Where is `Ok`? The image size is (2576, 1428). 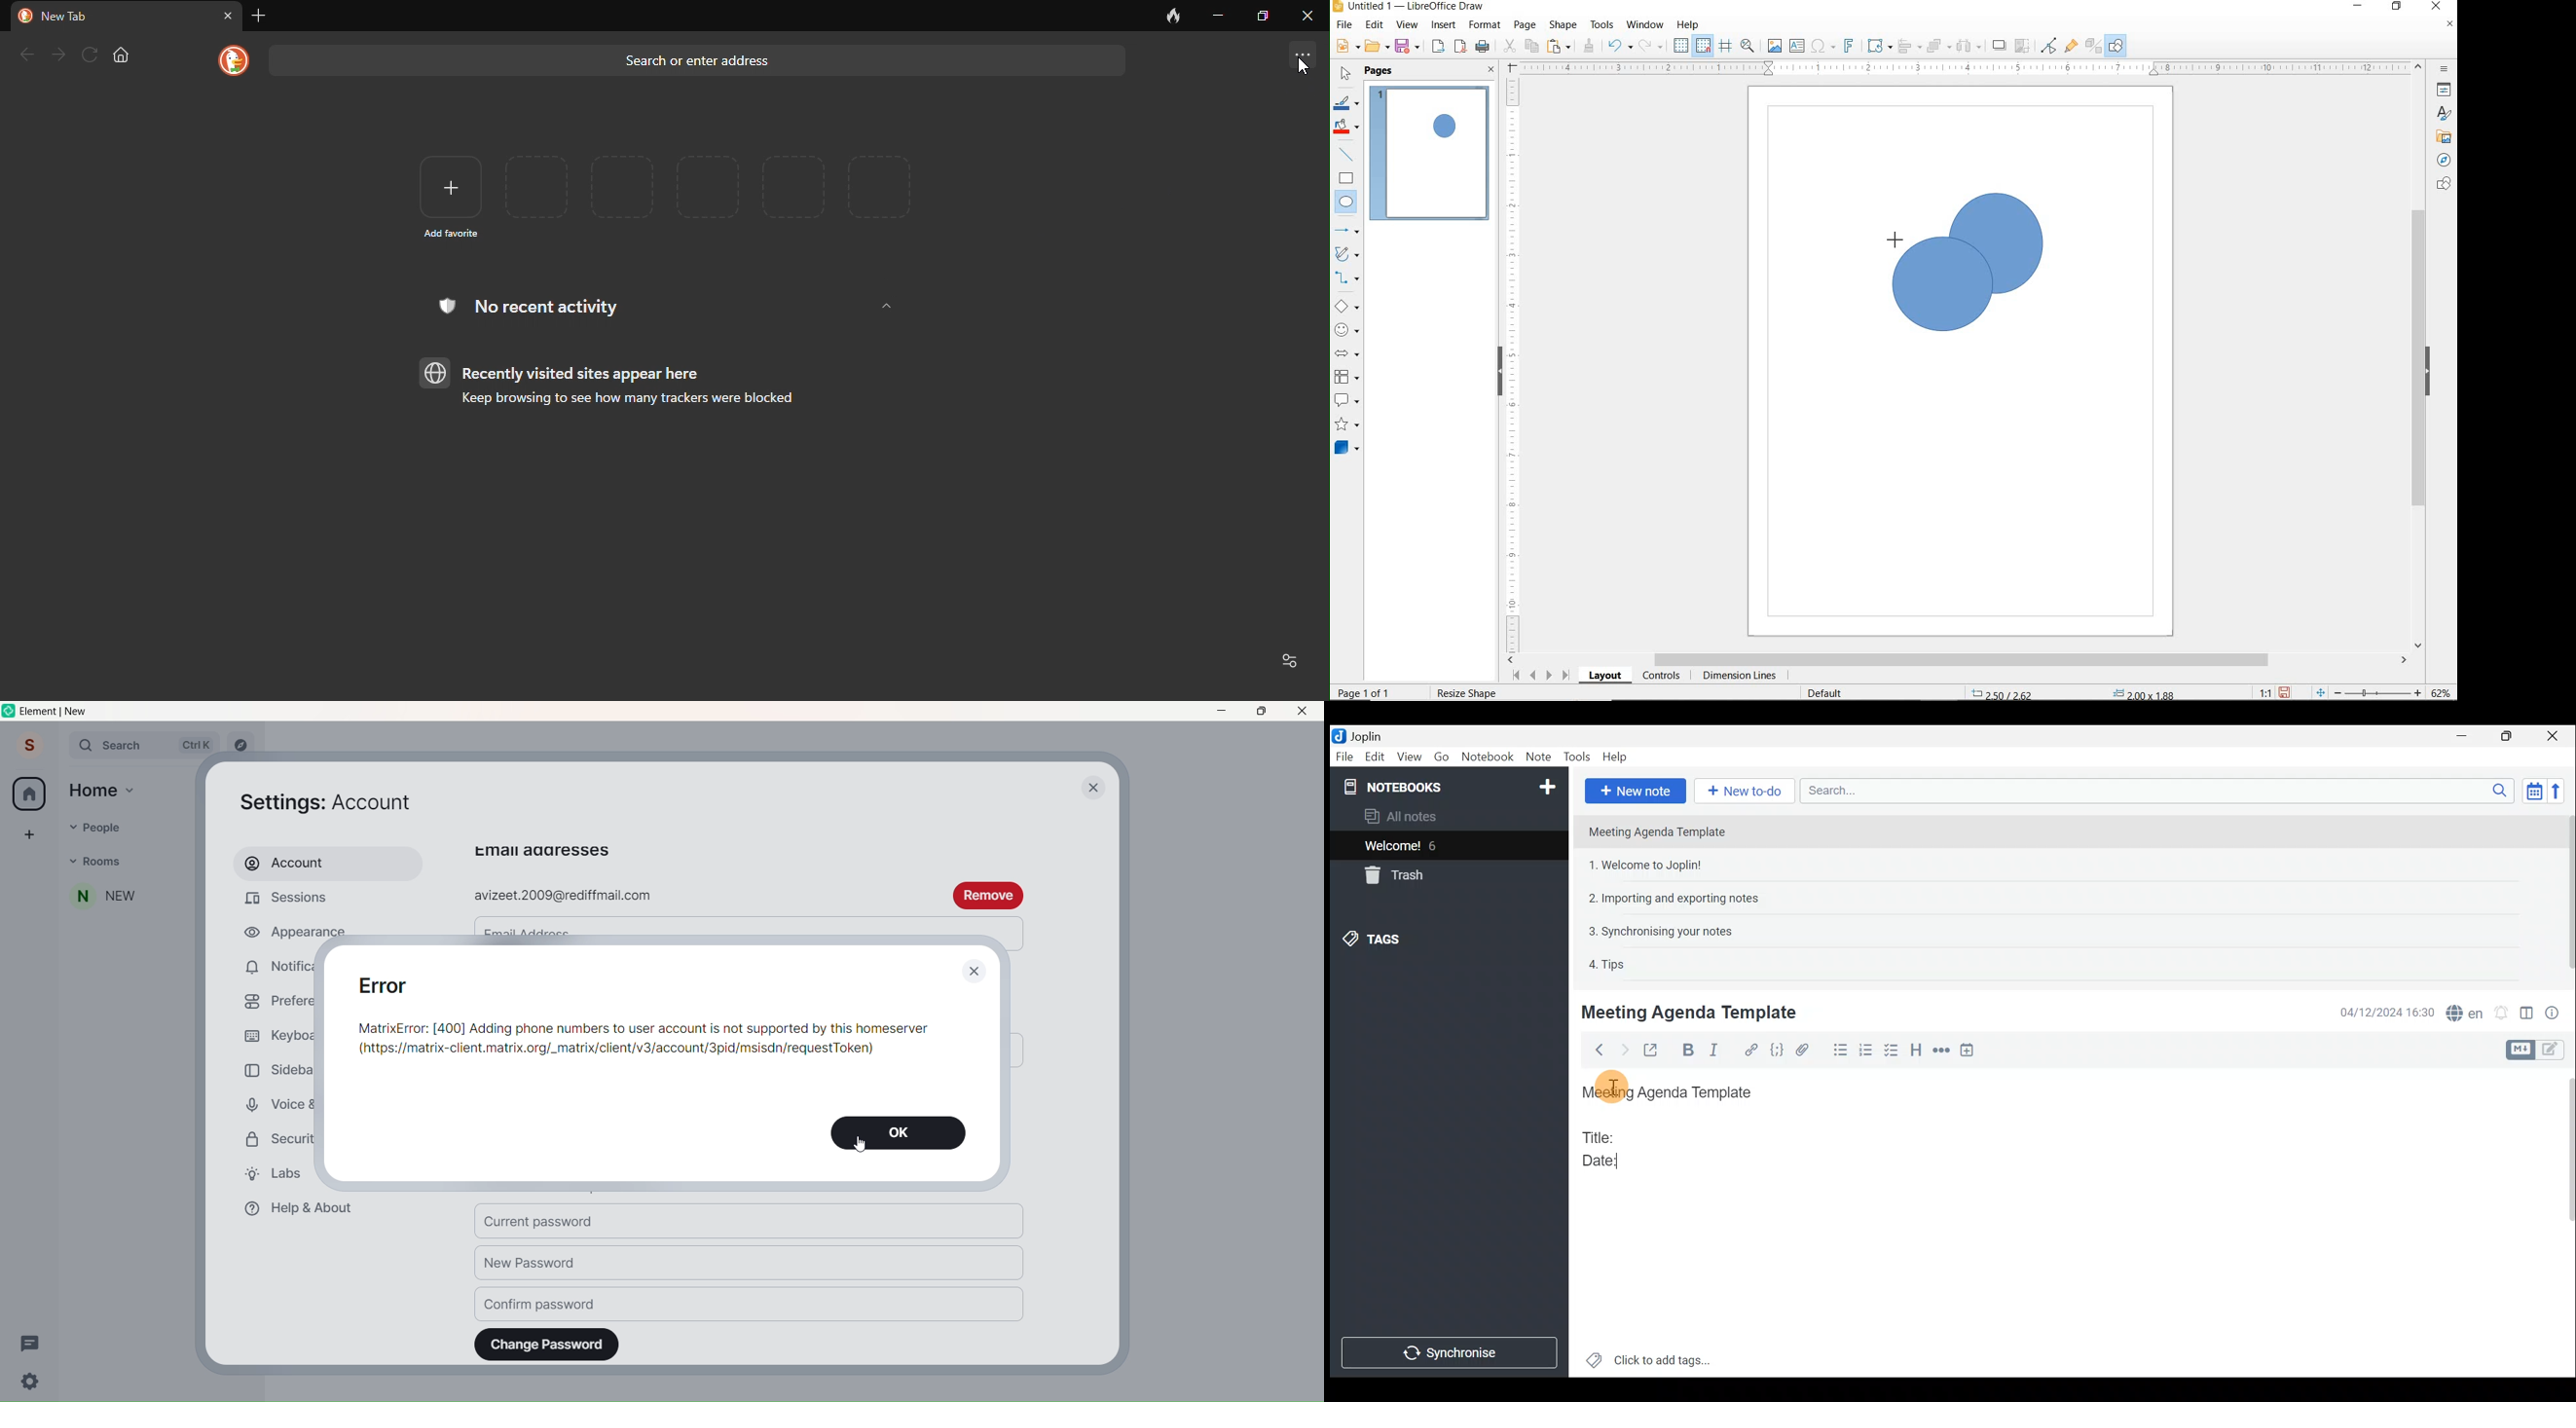
Ok is located at coordinates (898, 1133).